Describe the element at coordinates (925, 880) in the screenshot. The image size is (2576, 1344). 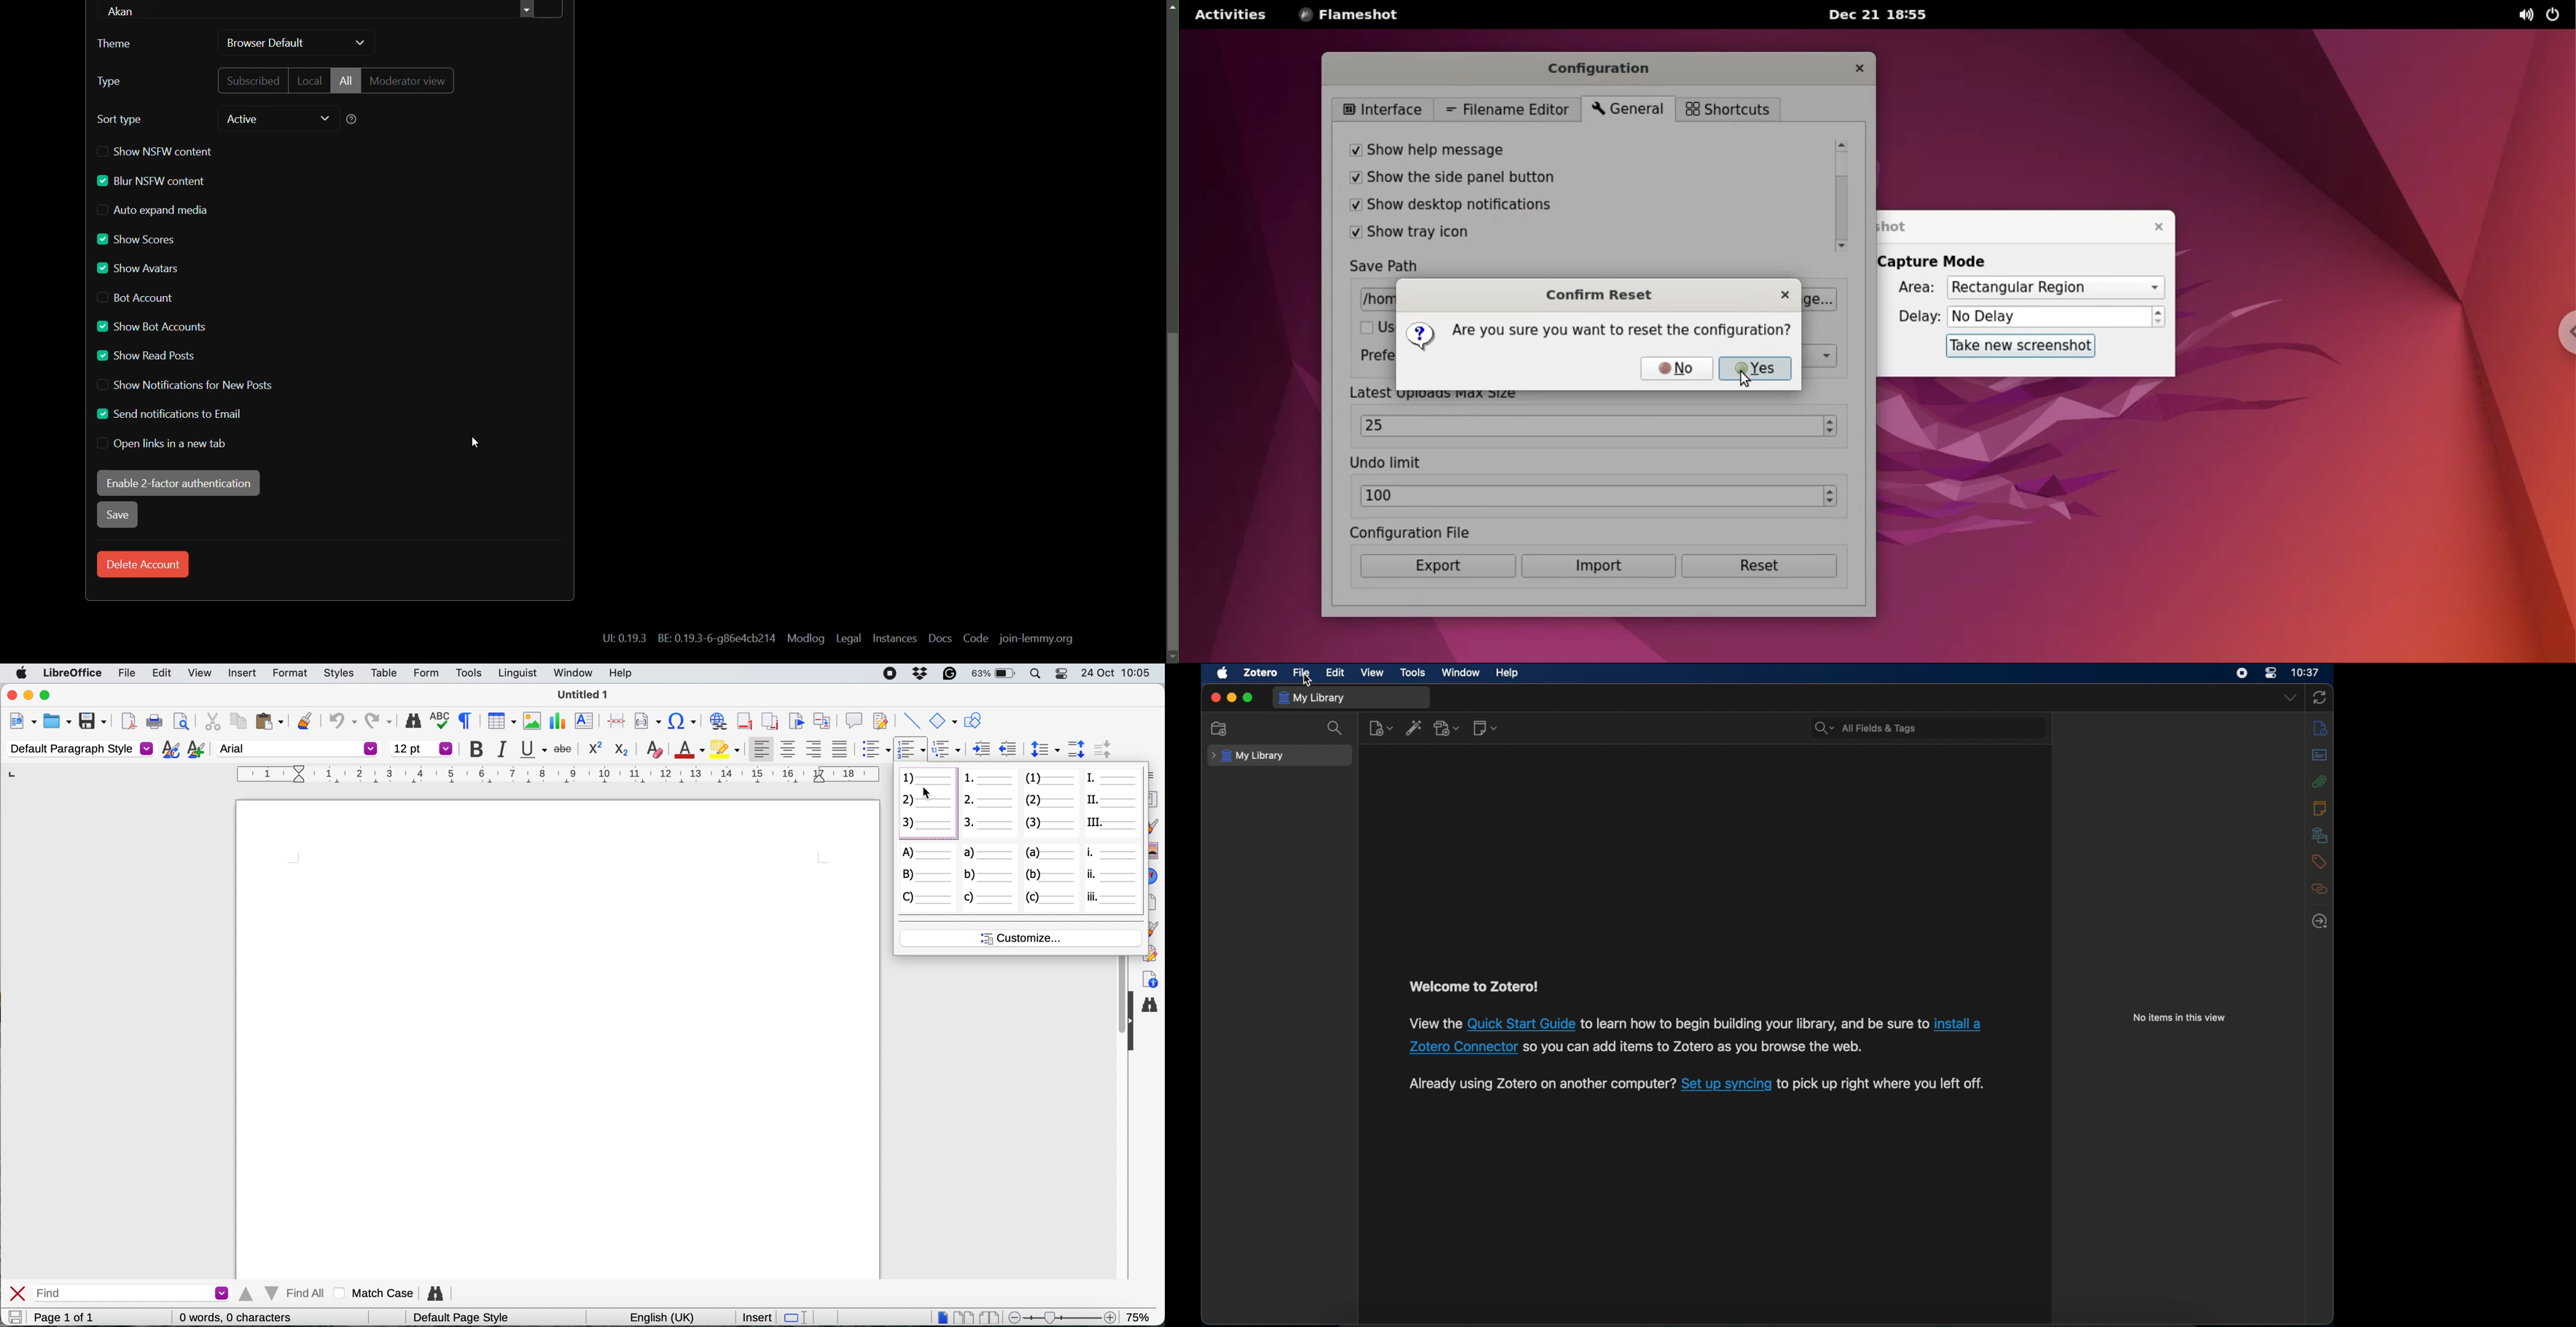
I see `uppercase letter` at that location.